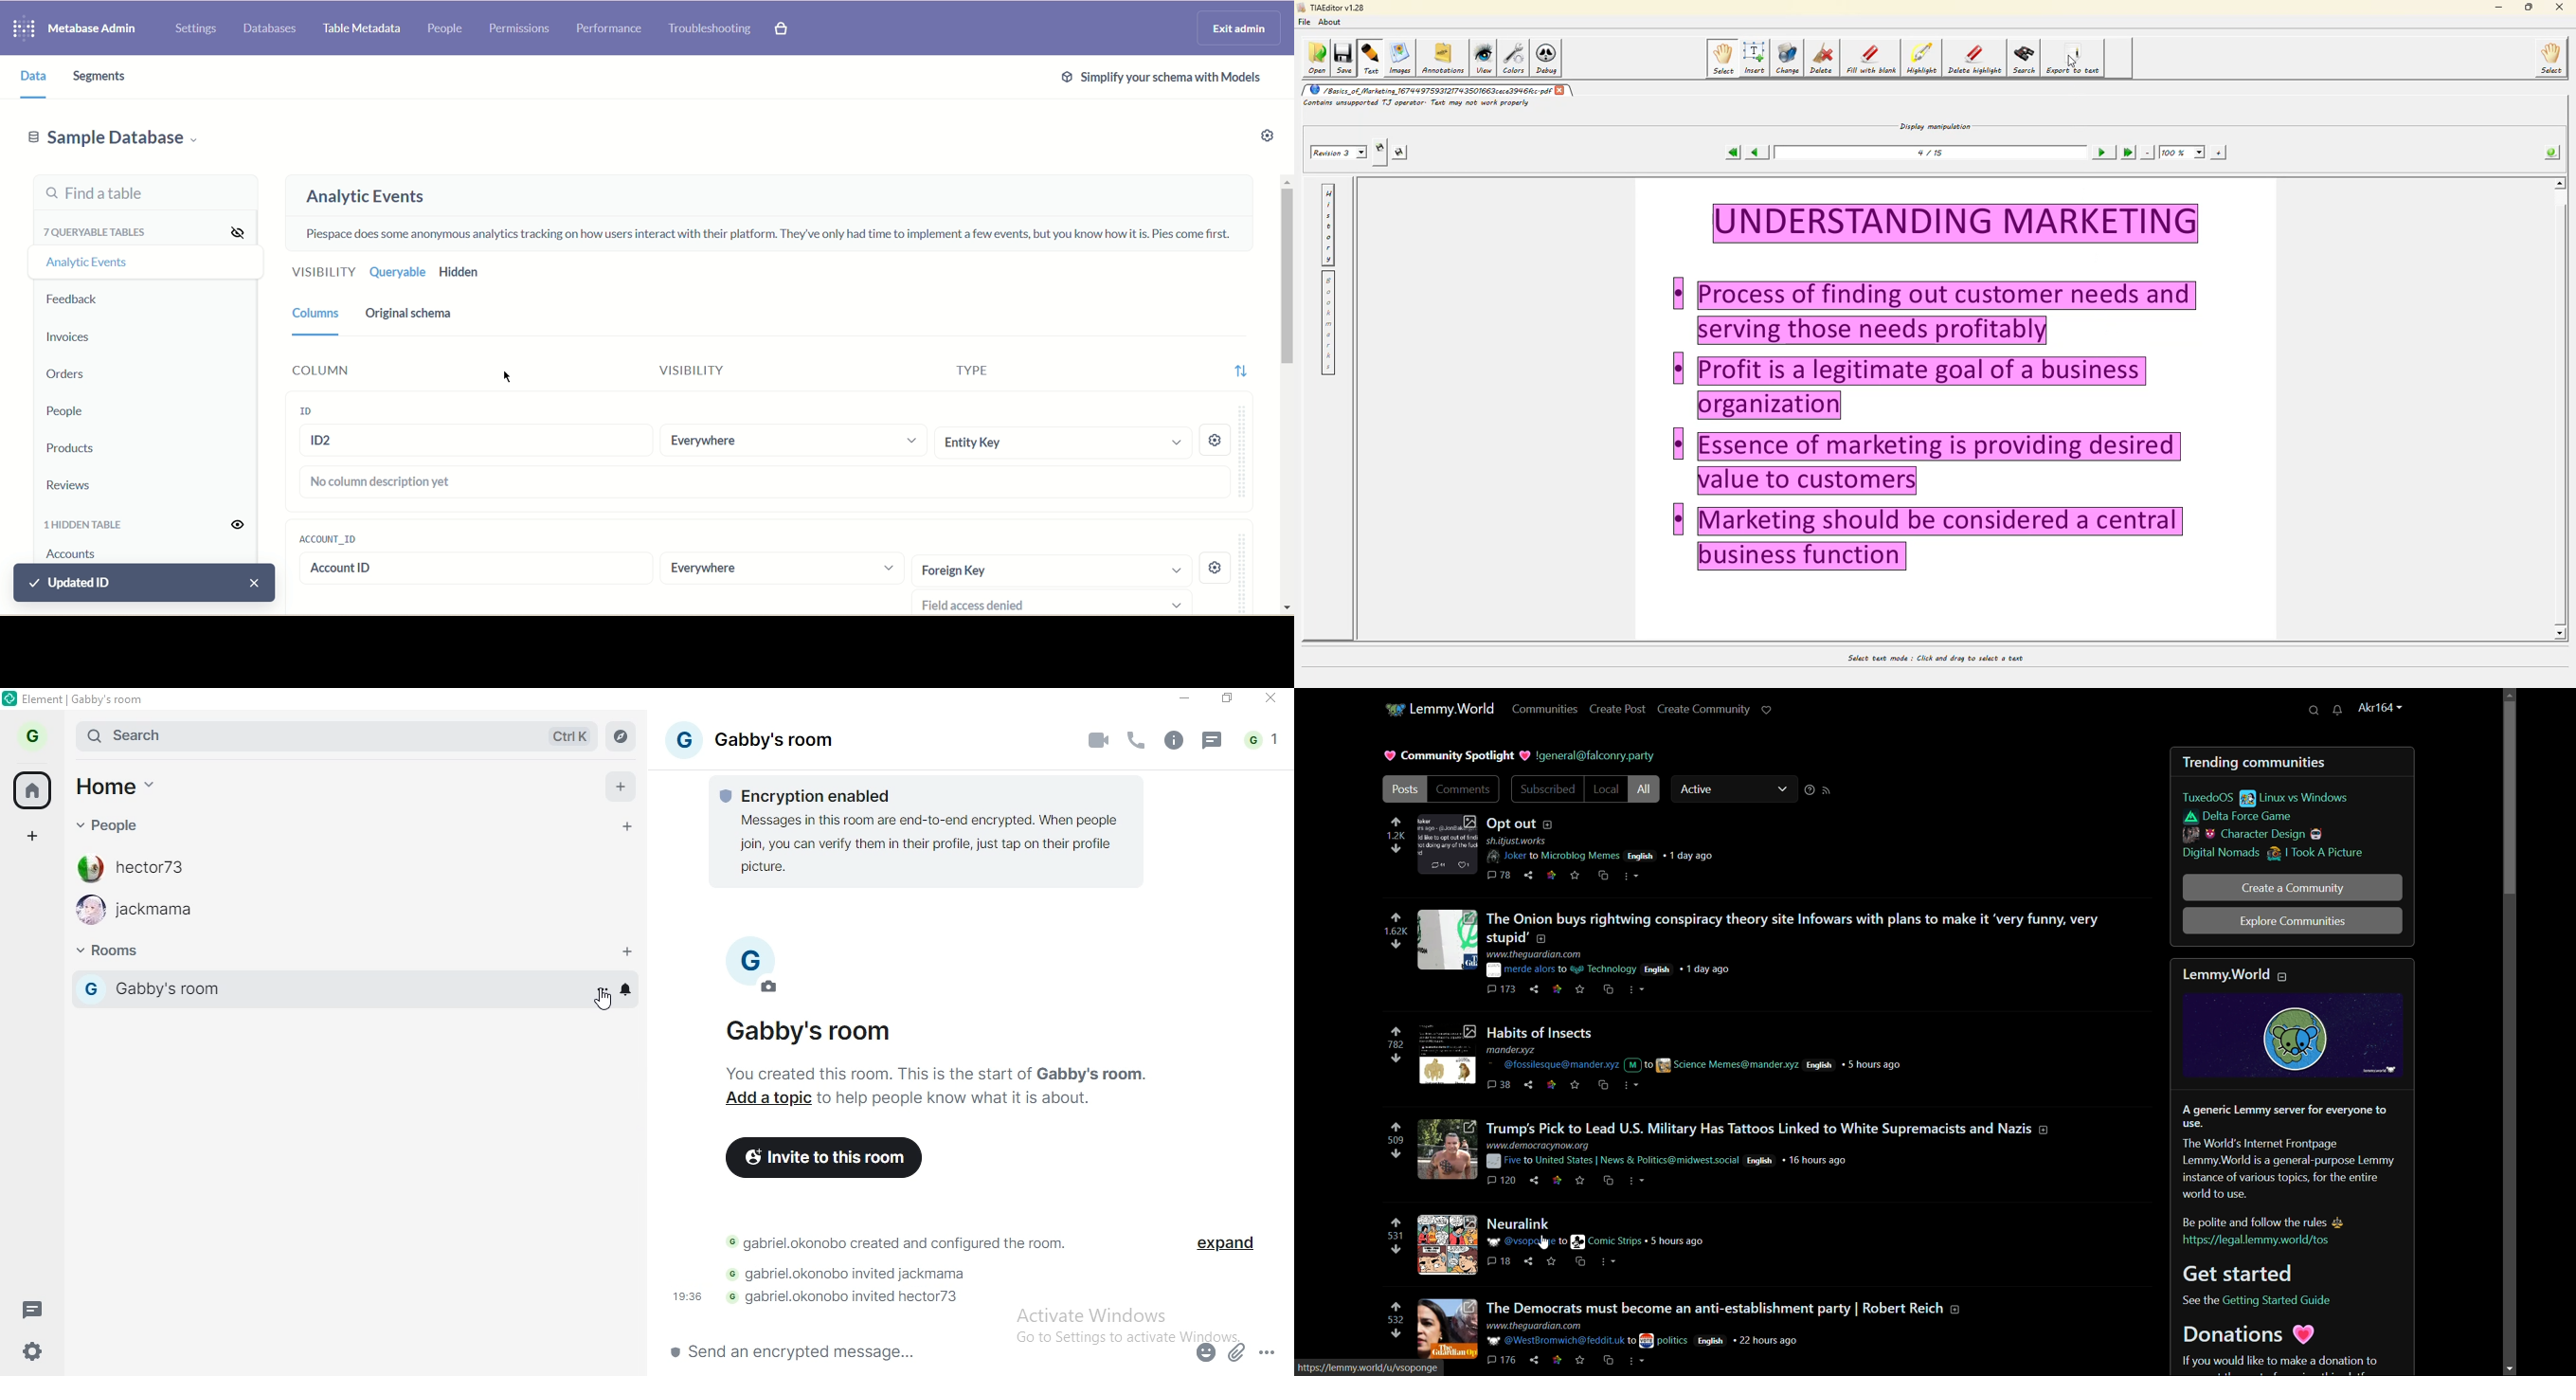 This screenshot has width=2576, height=1400. Describe the element at coordinates (1784, 790) in the screenshot. I see `dropdown` at that location.